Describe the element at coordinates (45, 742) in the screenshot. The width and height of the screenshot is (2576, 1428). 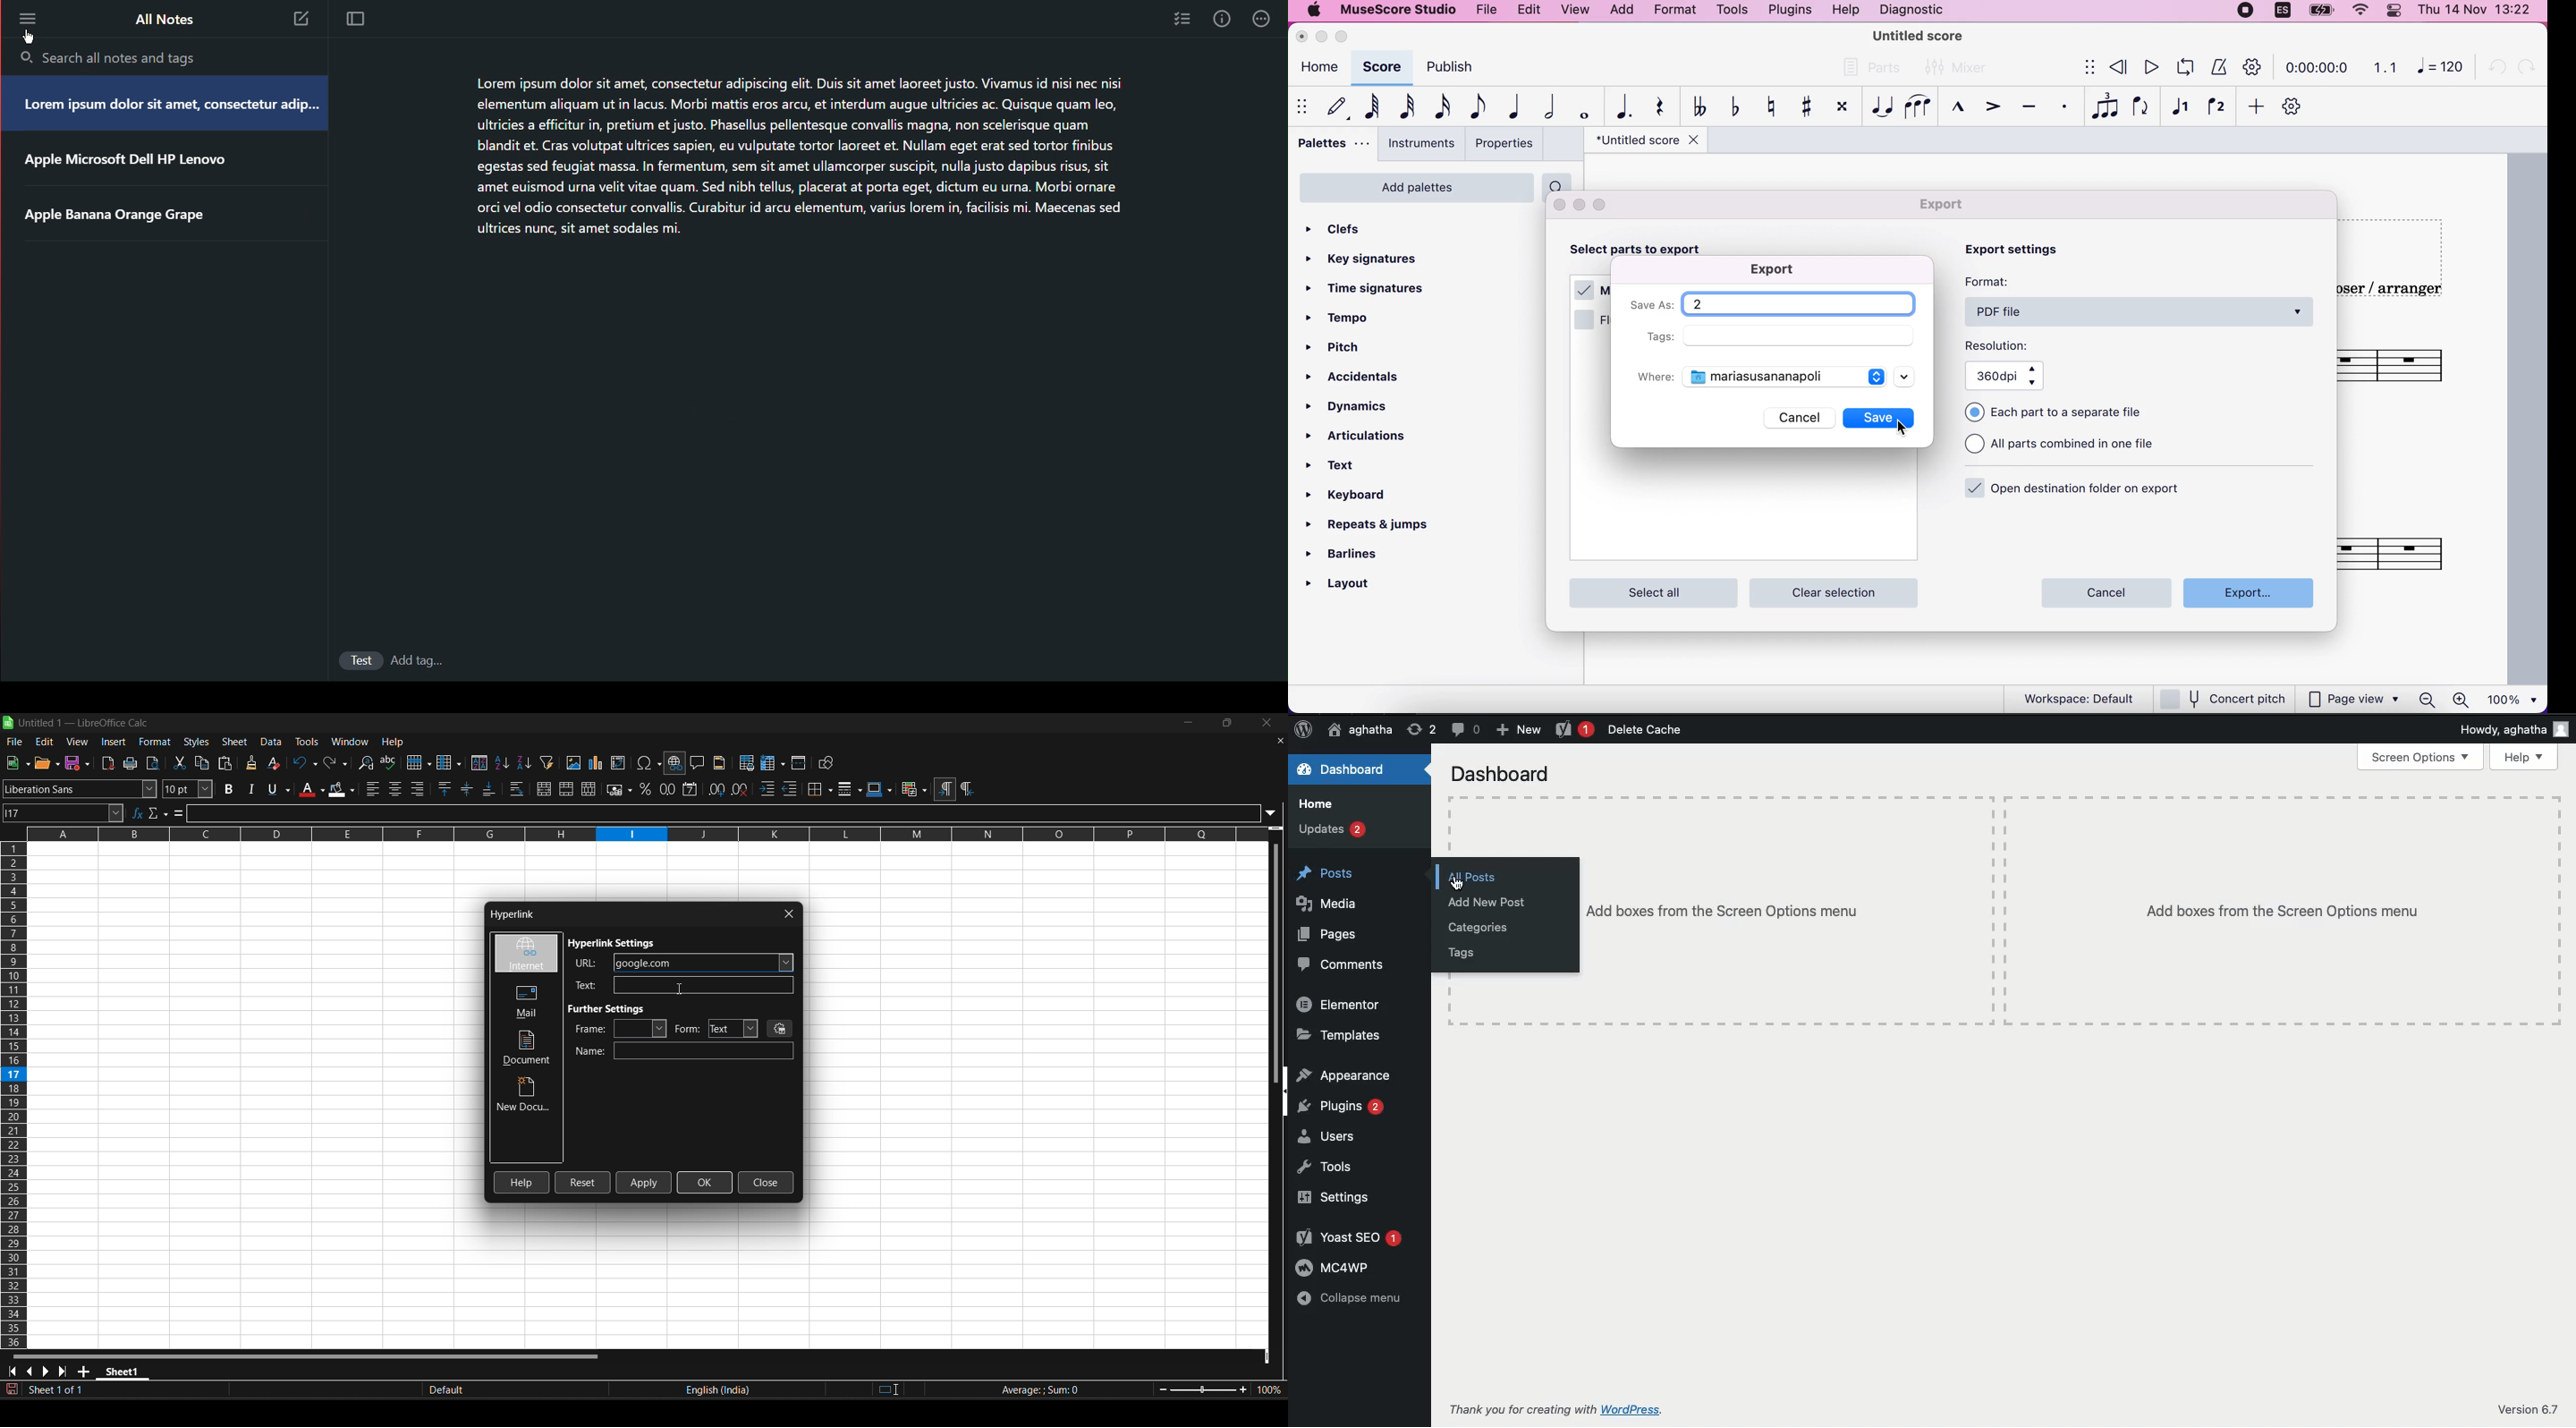
I see `edit` at that location.